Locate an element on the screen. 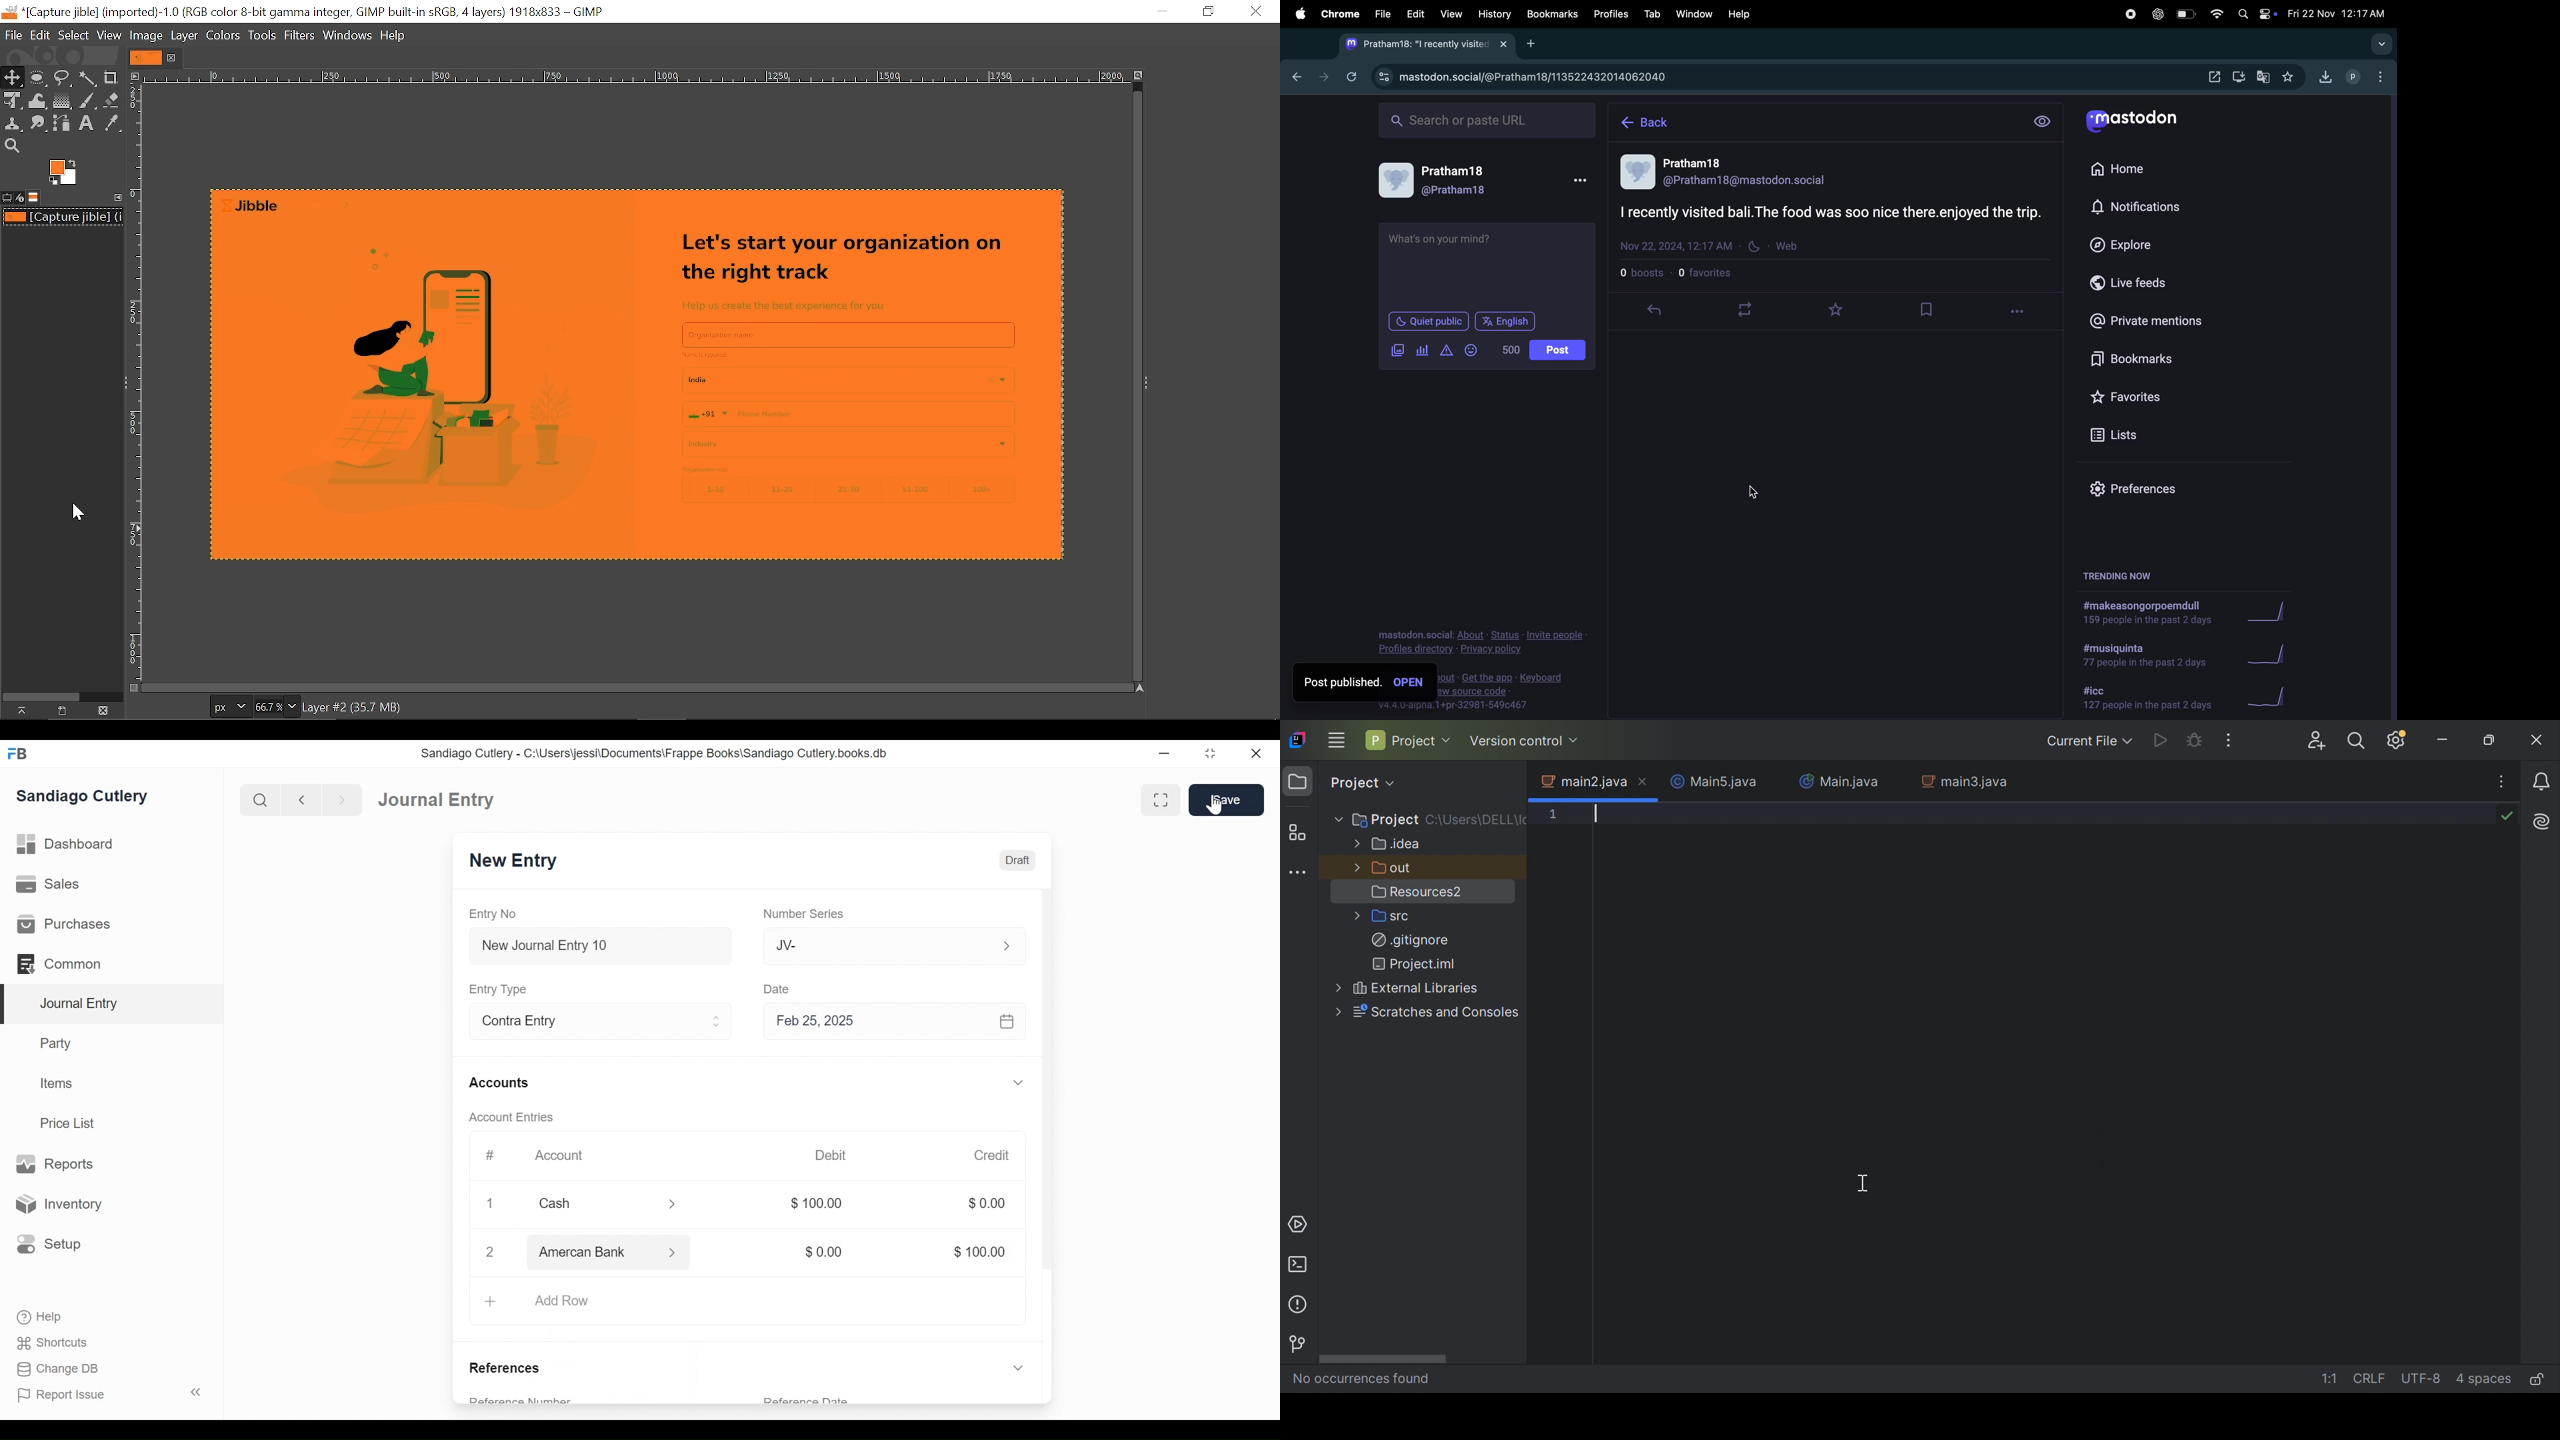 The height and width of the screenshot is (1456, 2576). Change DB is located at coordinates (53, 1369).